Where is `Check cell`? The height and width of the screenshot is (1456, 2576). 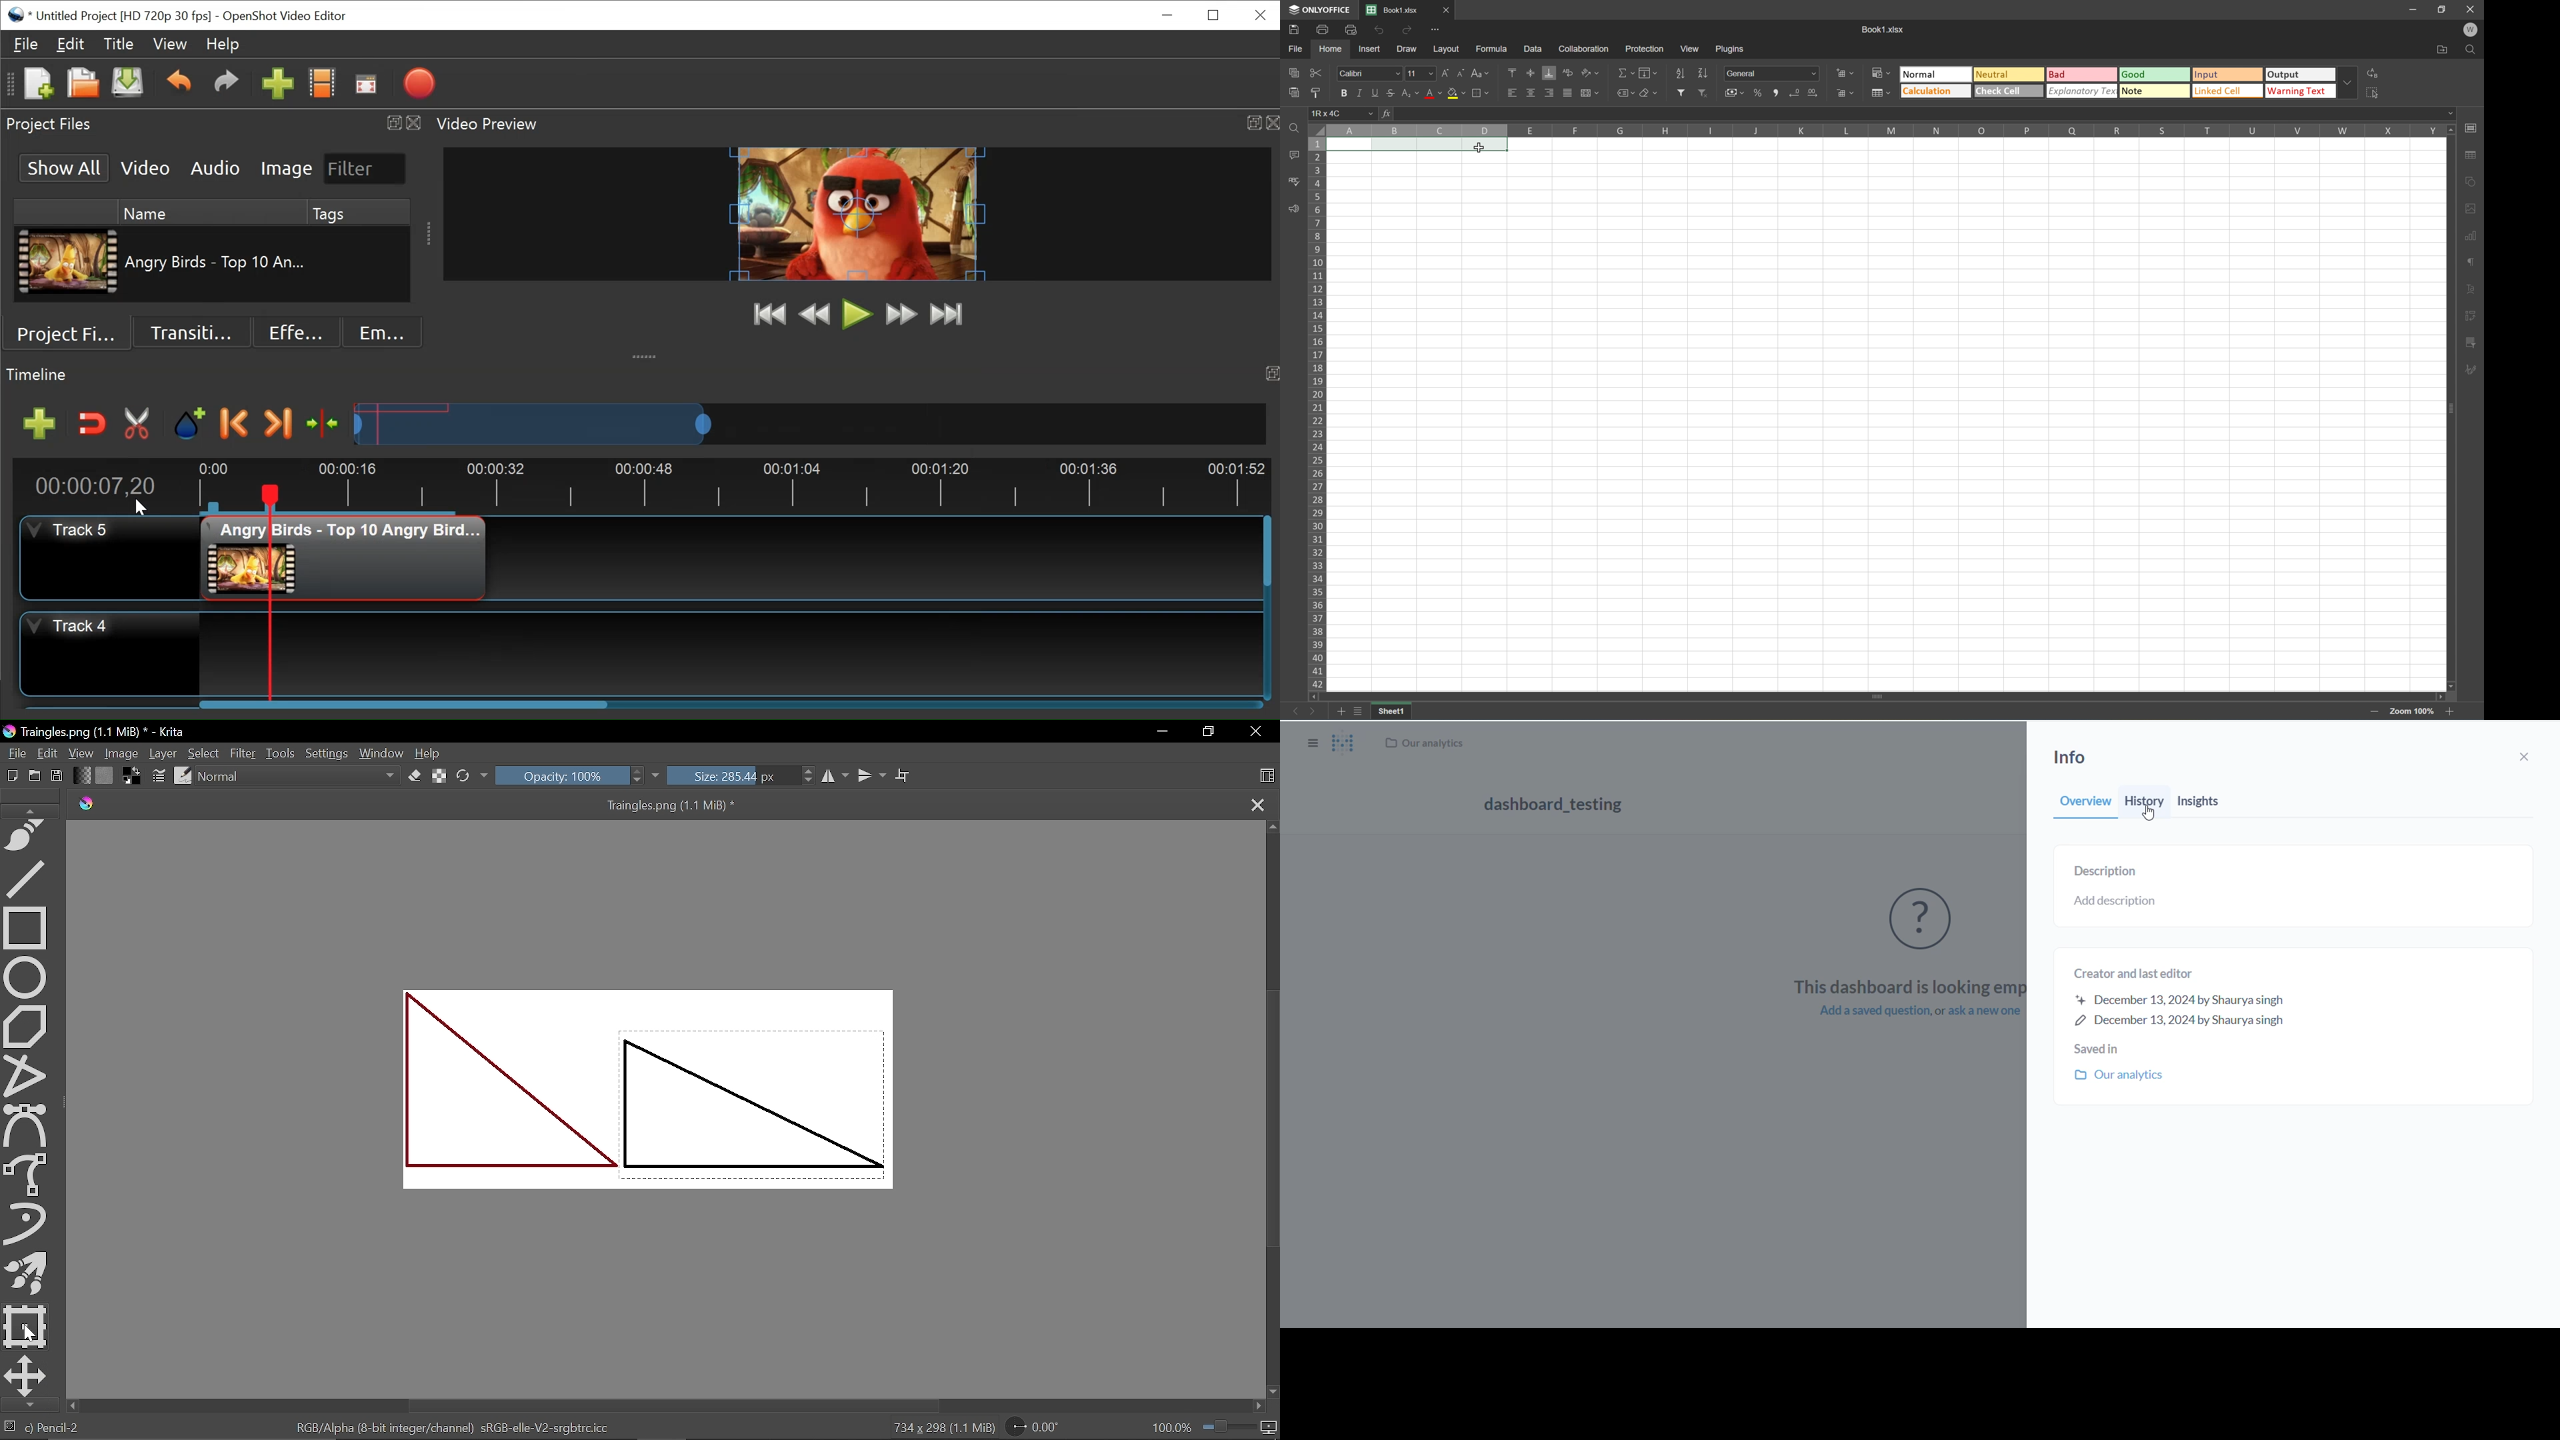 Check cell is located at coordinates (2008, 91).